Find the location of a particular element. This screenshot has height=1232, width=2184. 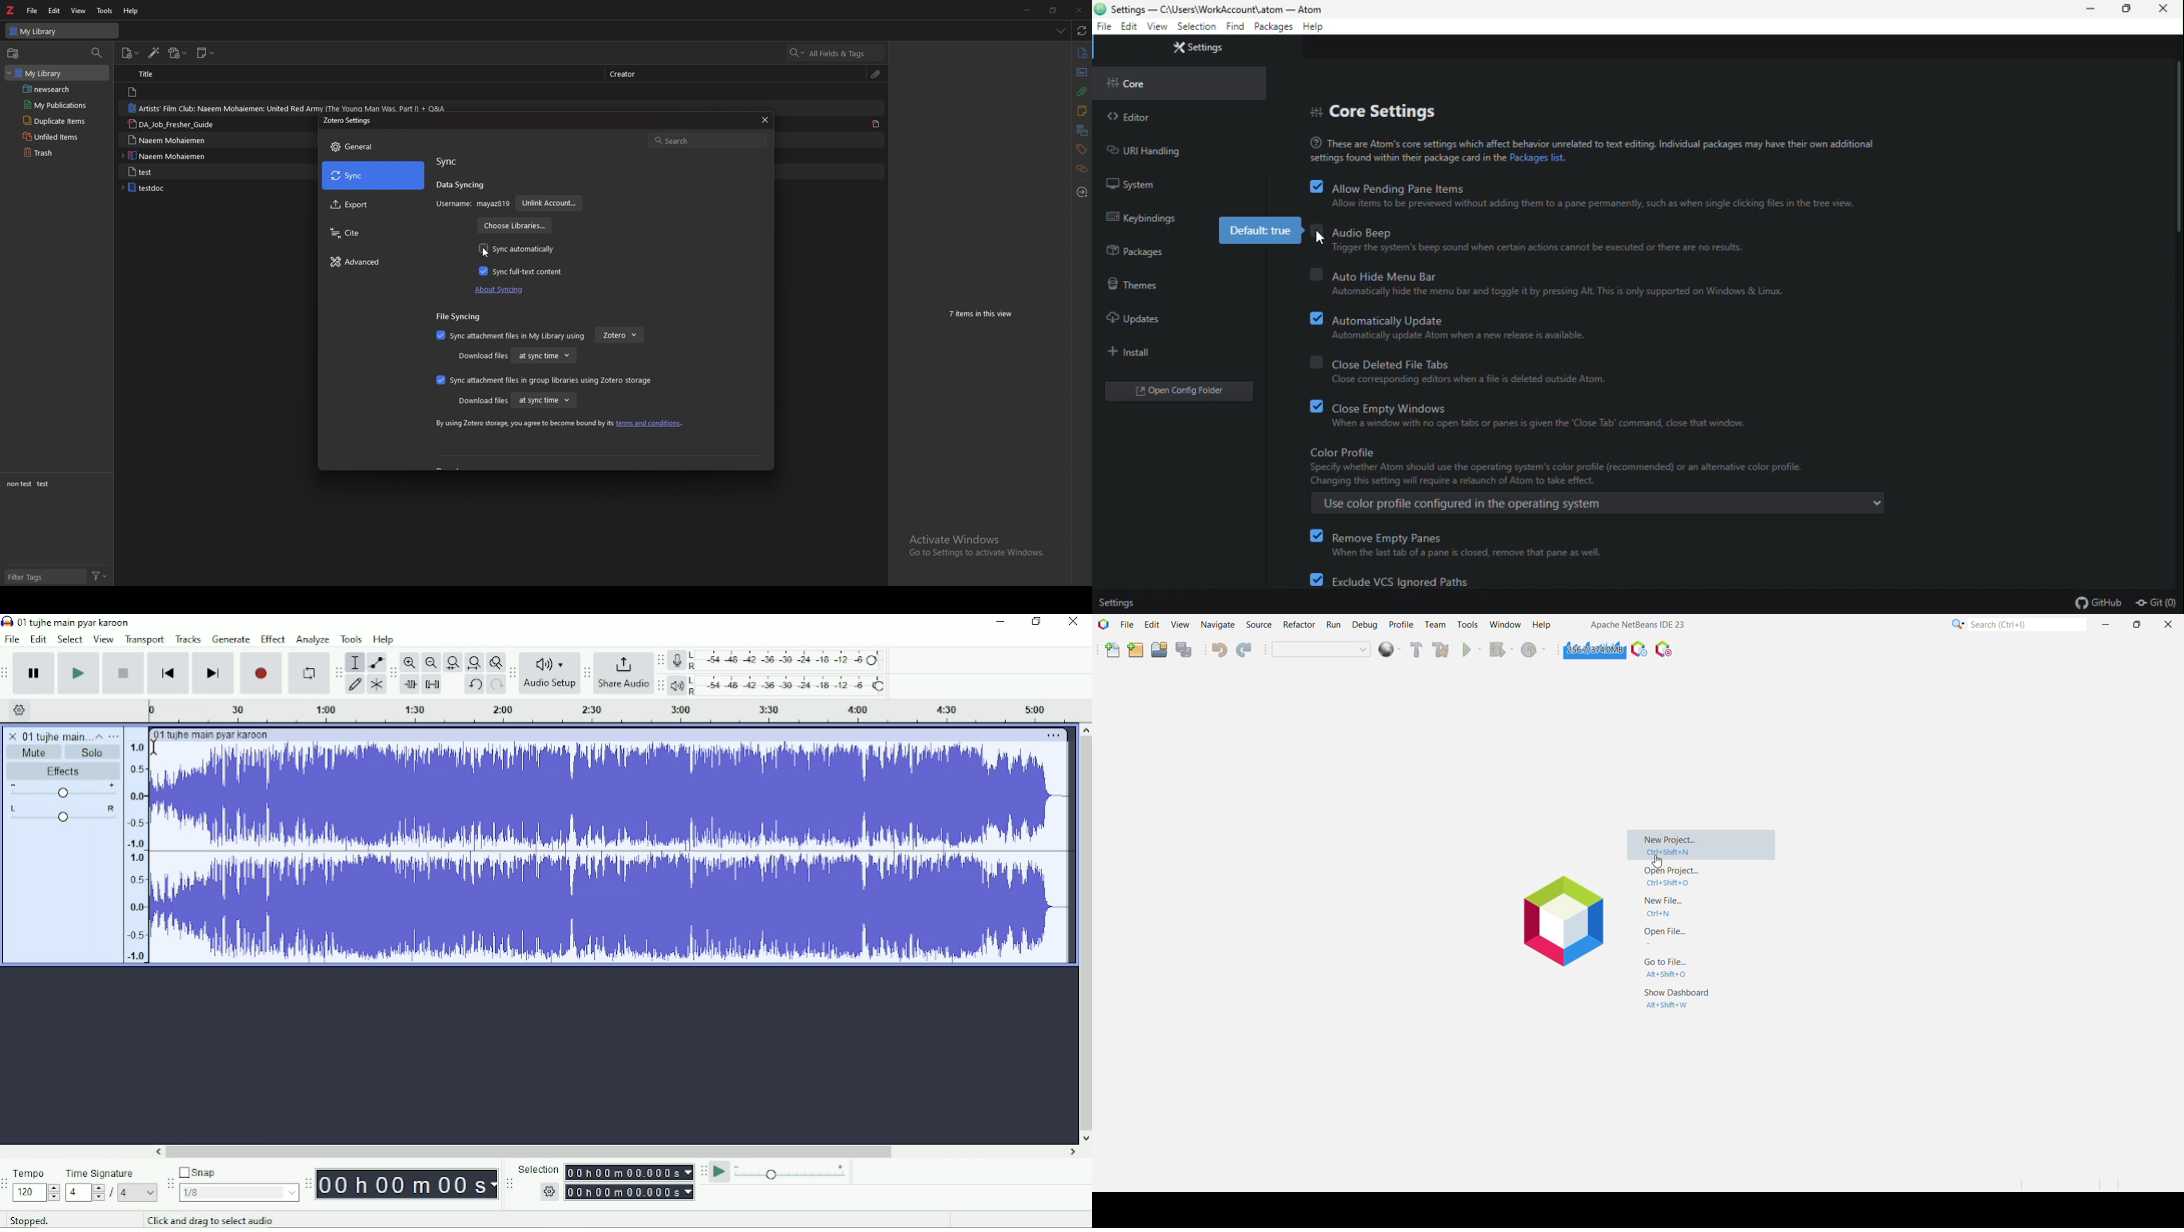

00 h 00 m 00.00s is located at coordinates (630, 1192).